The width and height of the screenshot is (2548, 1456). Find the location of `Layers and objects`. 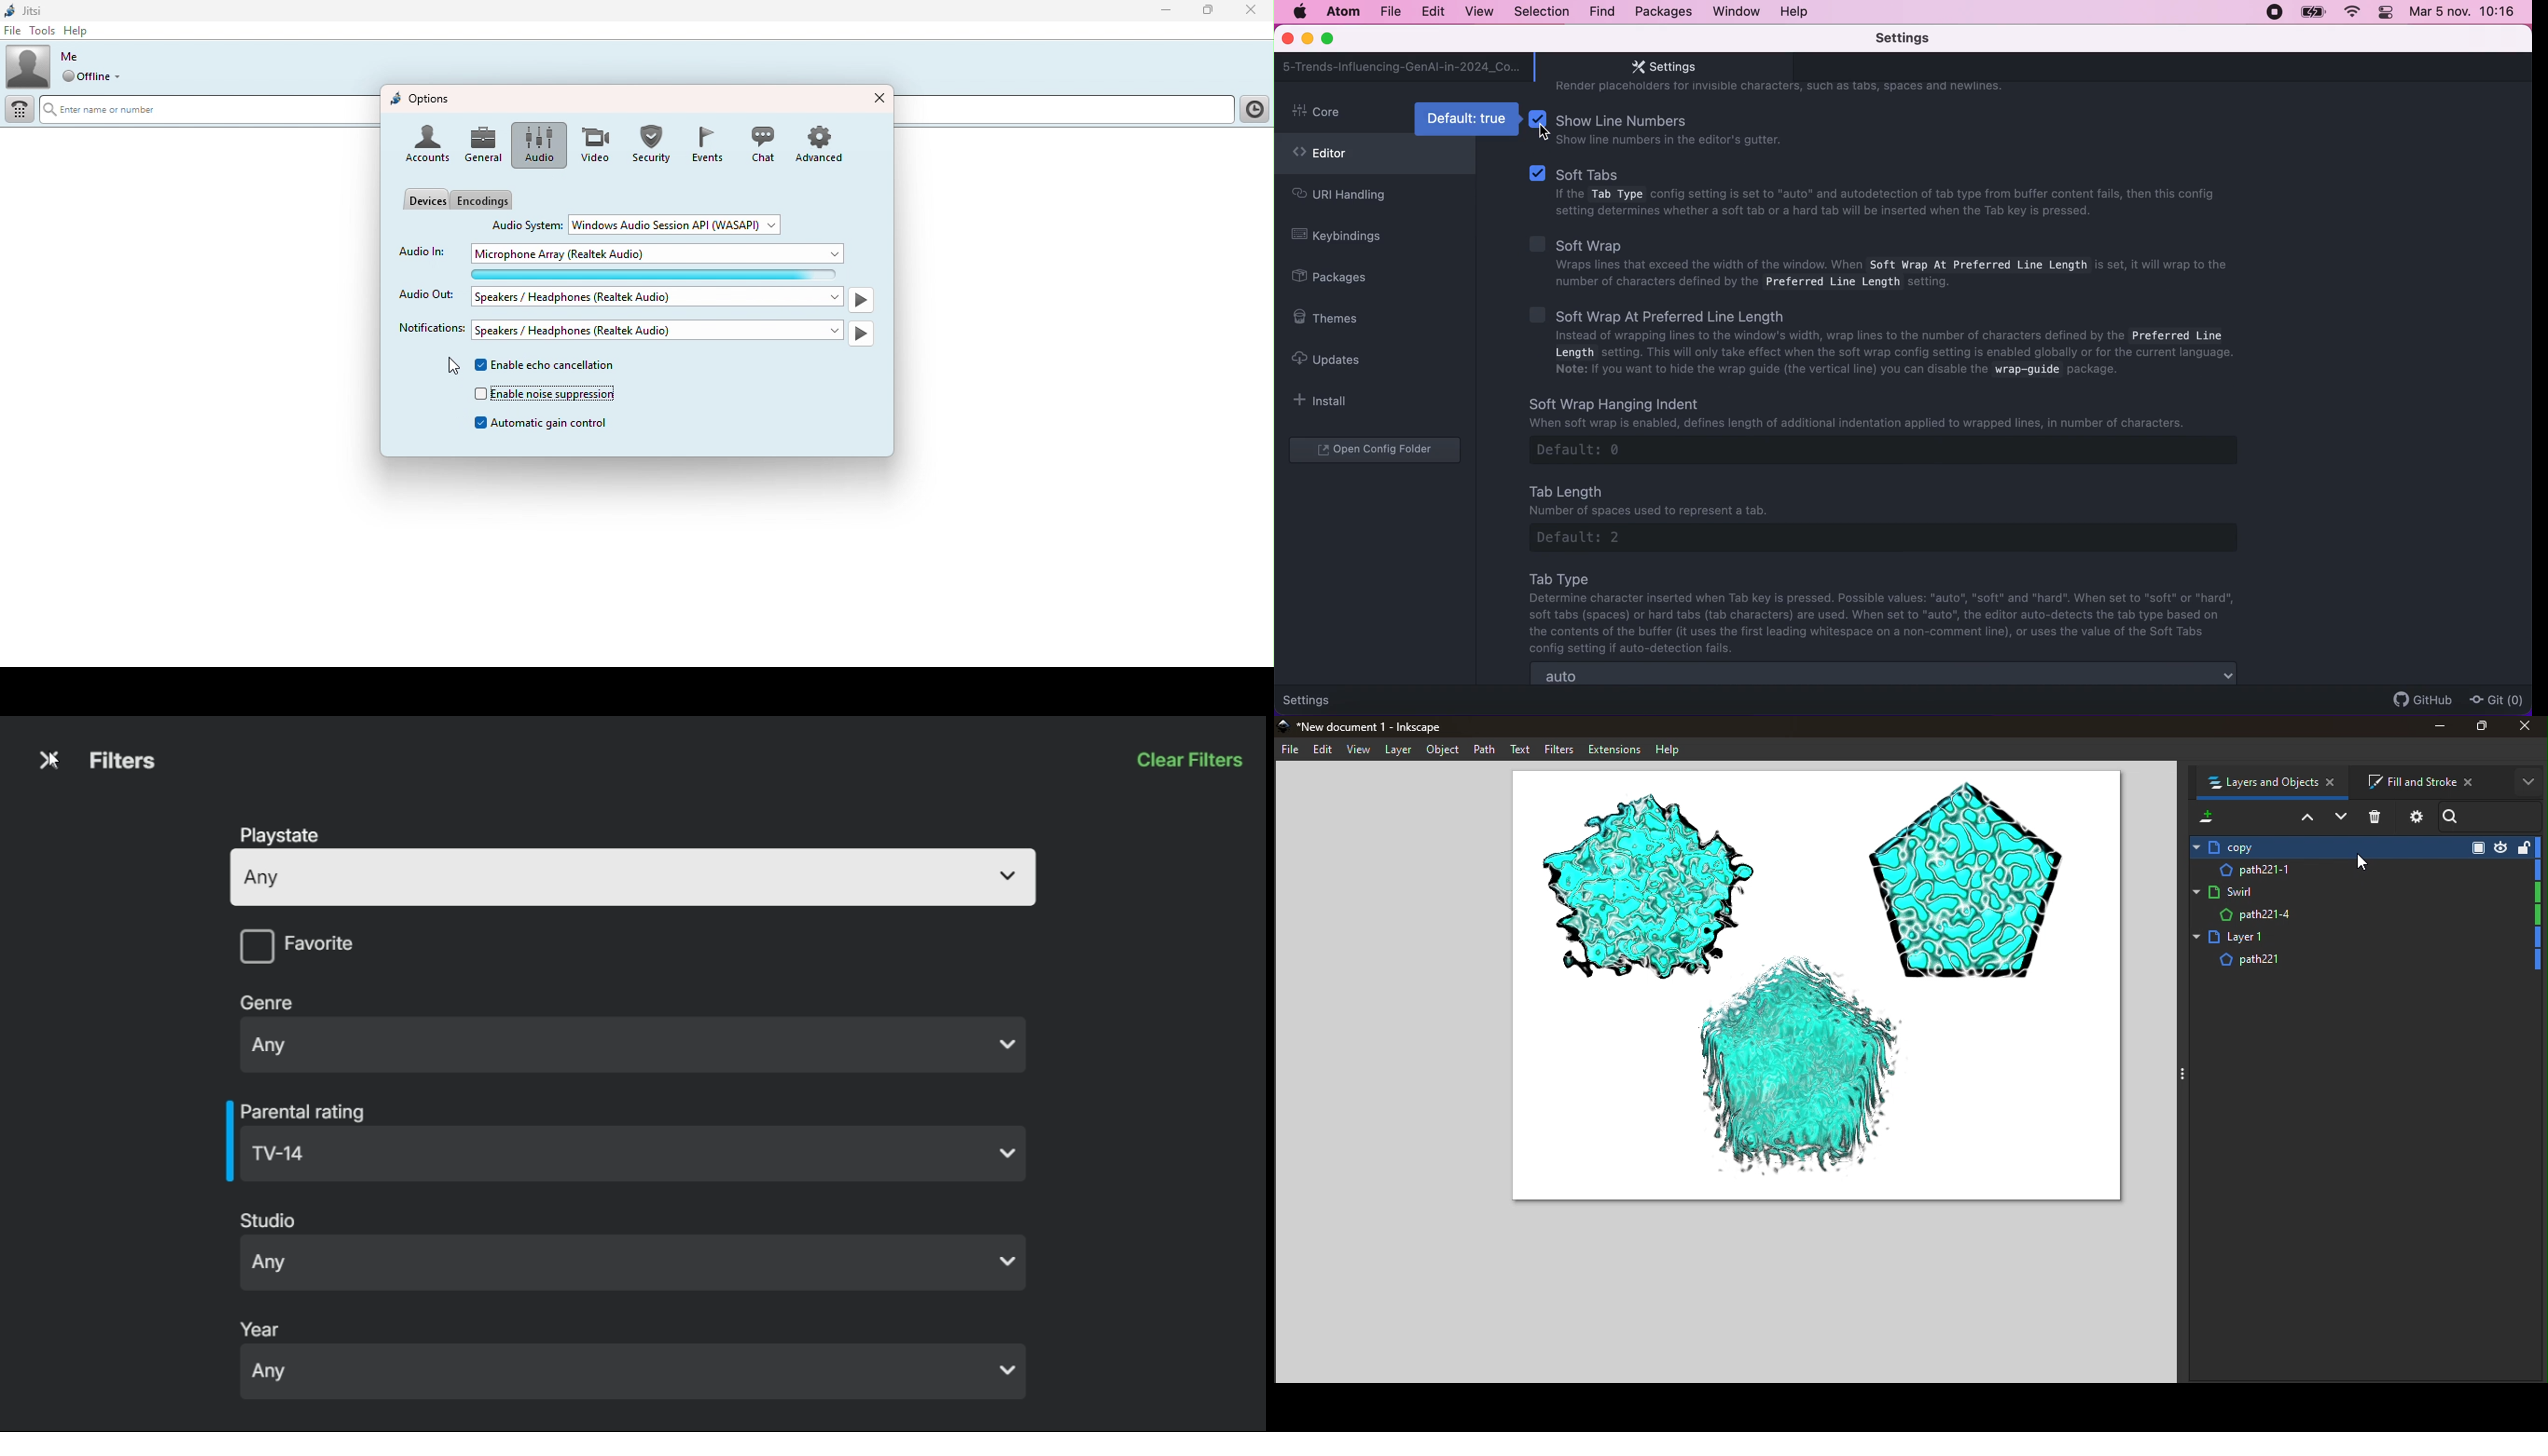

Layers and objects is located at coordinates (2275, 784).